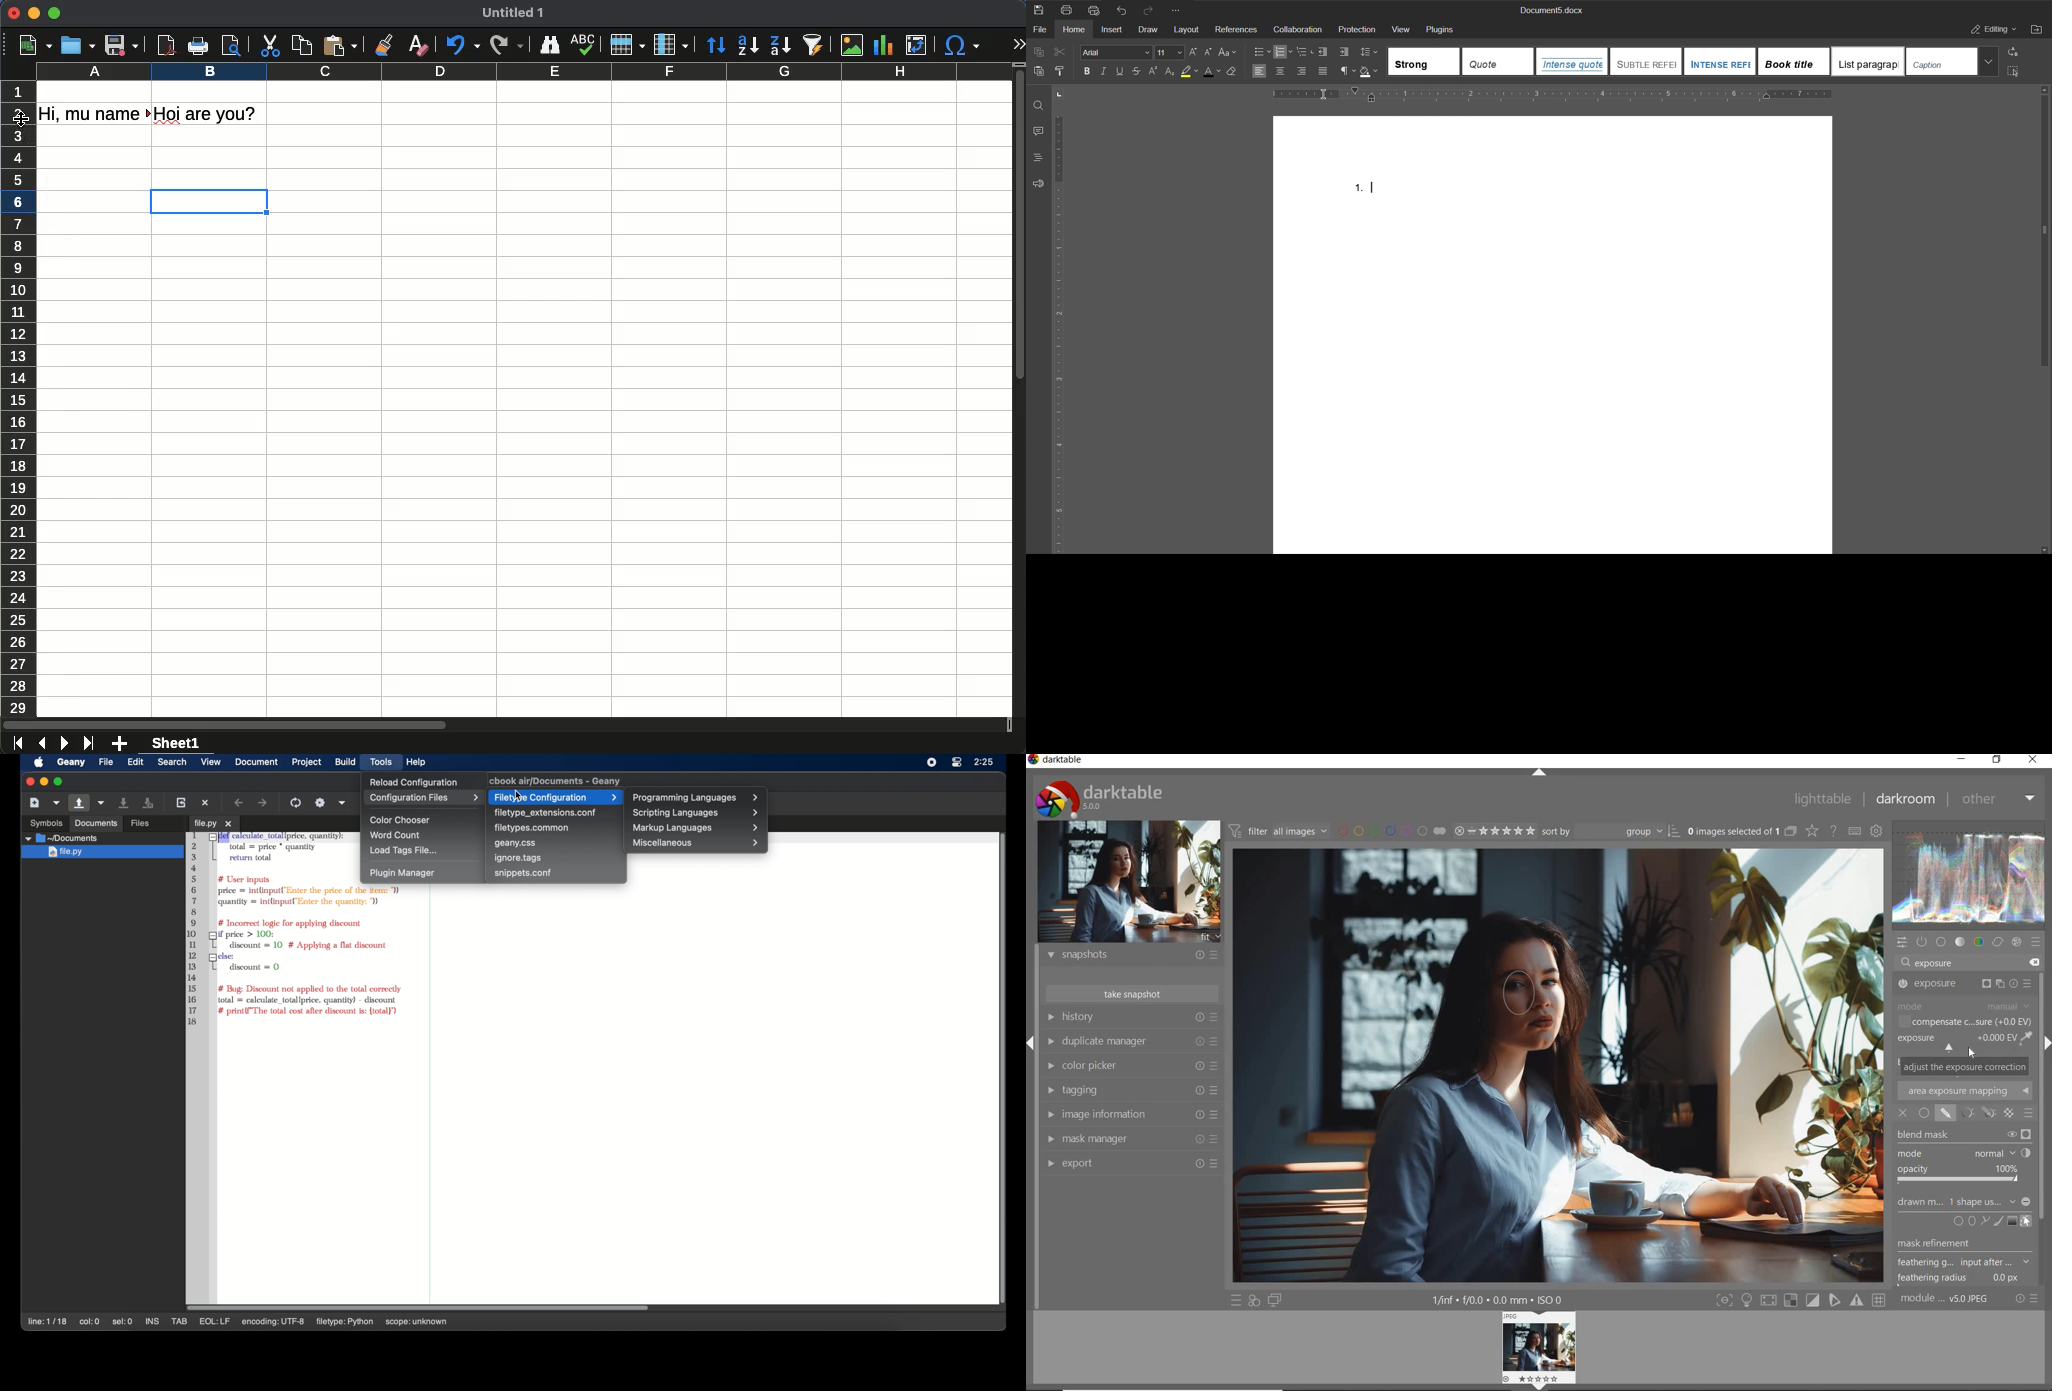 The image size is (2072, 1400). What do you see at coordinates (210, 203) in the screenshot?
I see `cell navigation` at bounding box center [210, 203].